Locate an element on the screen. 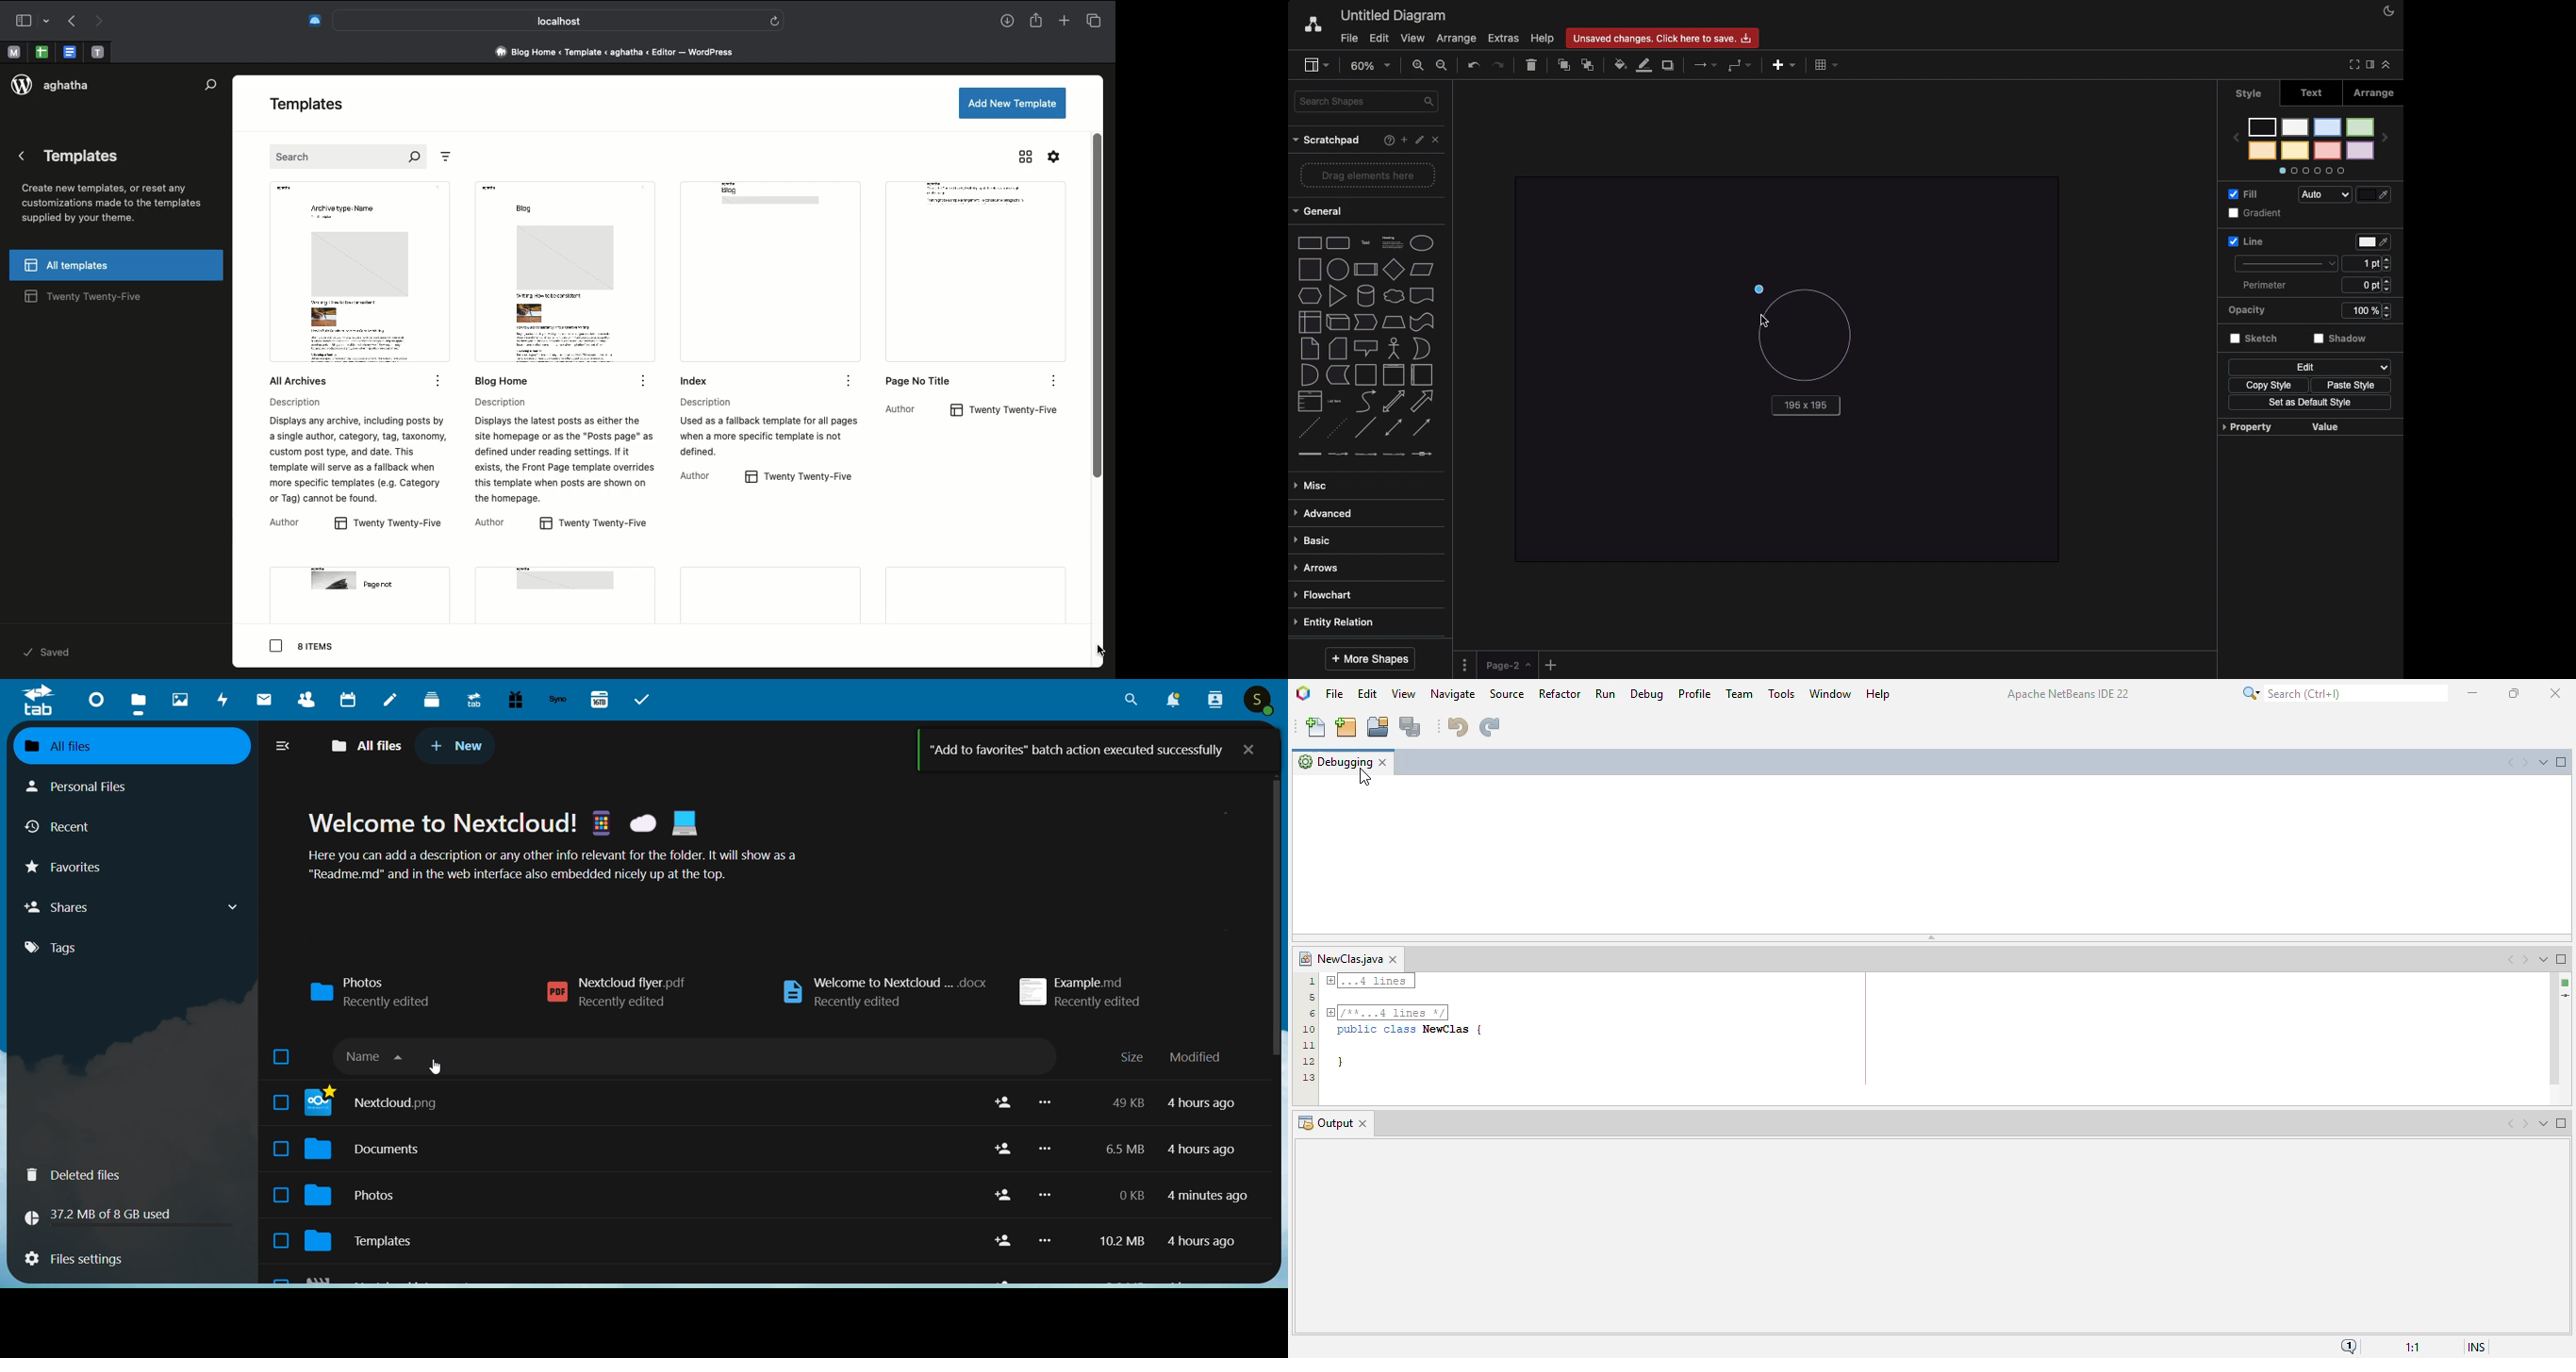 The width and height of the screenshot is (2576, 1372). Add is located at coordinates (1004, 1148).